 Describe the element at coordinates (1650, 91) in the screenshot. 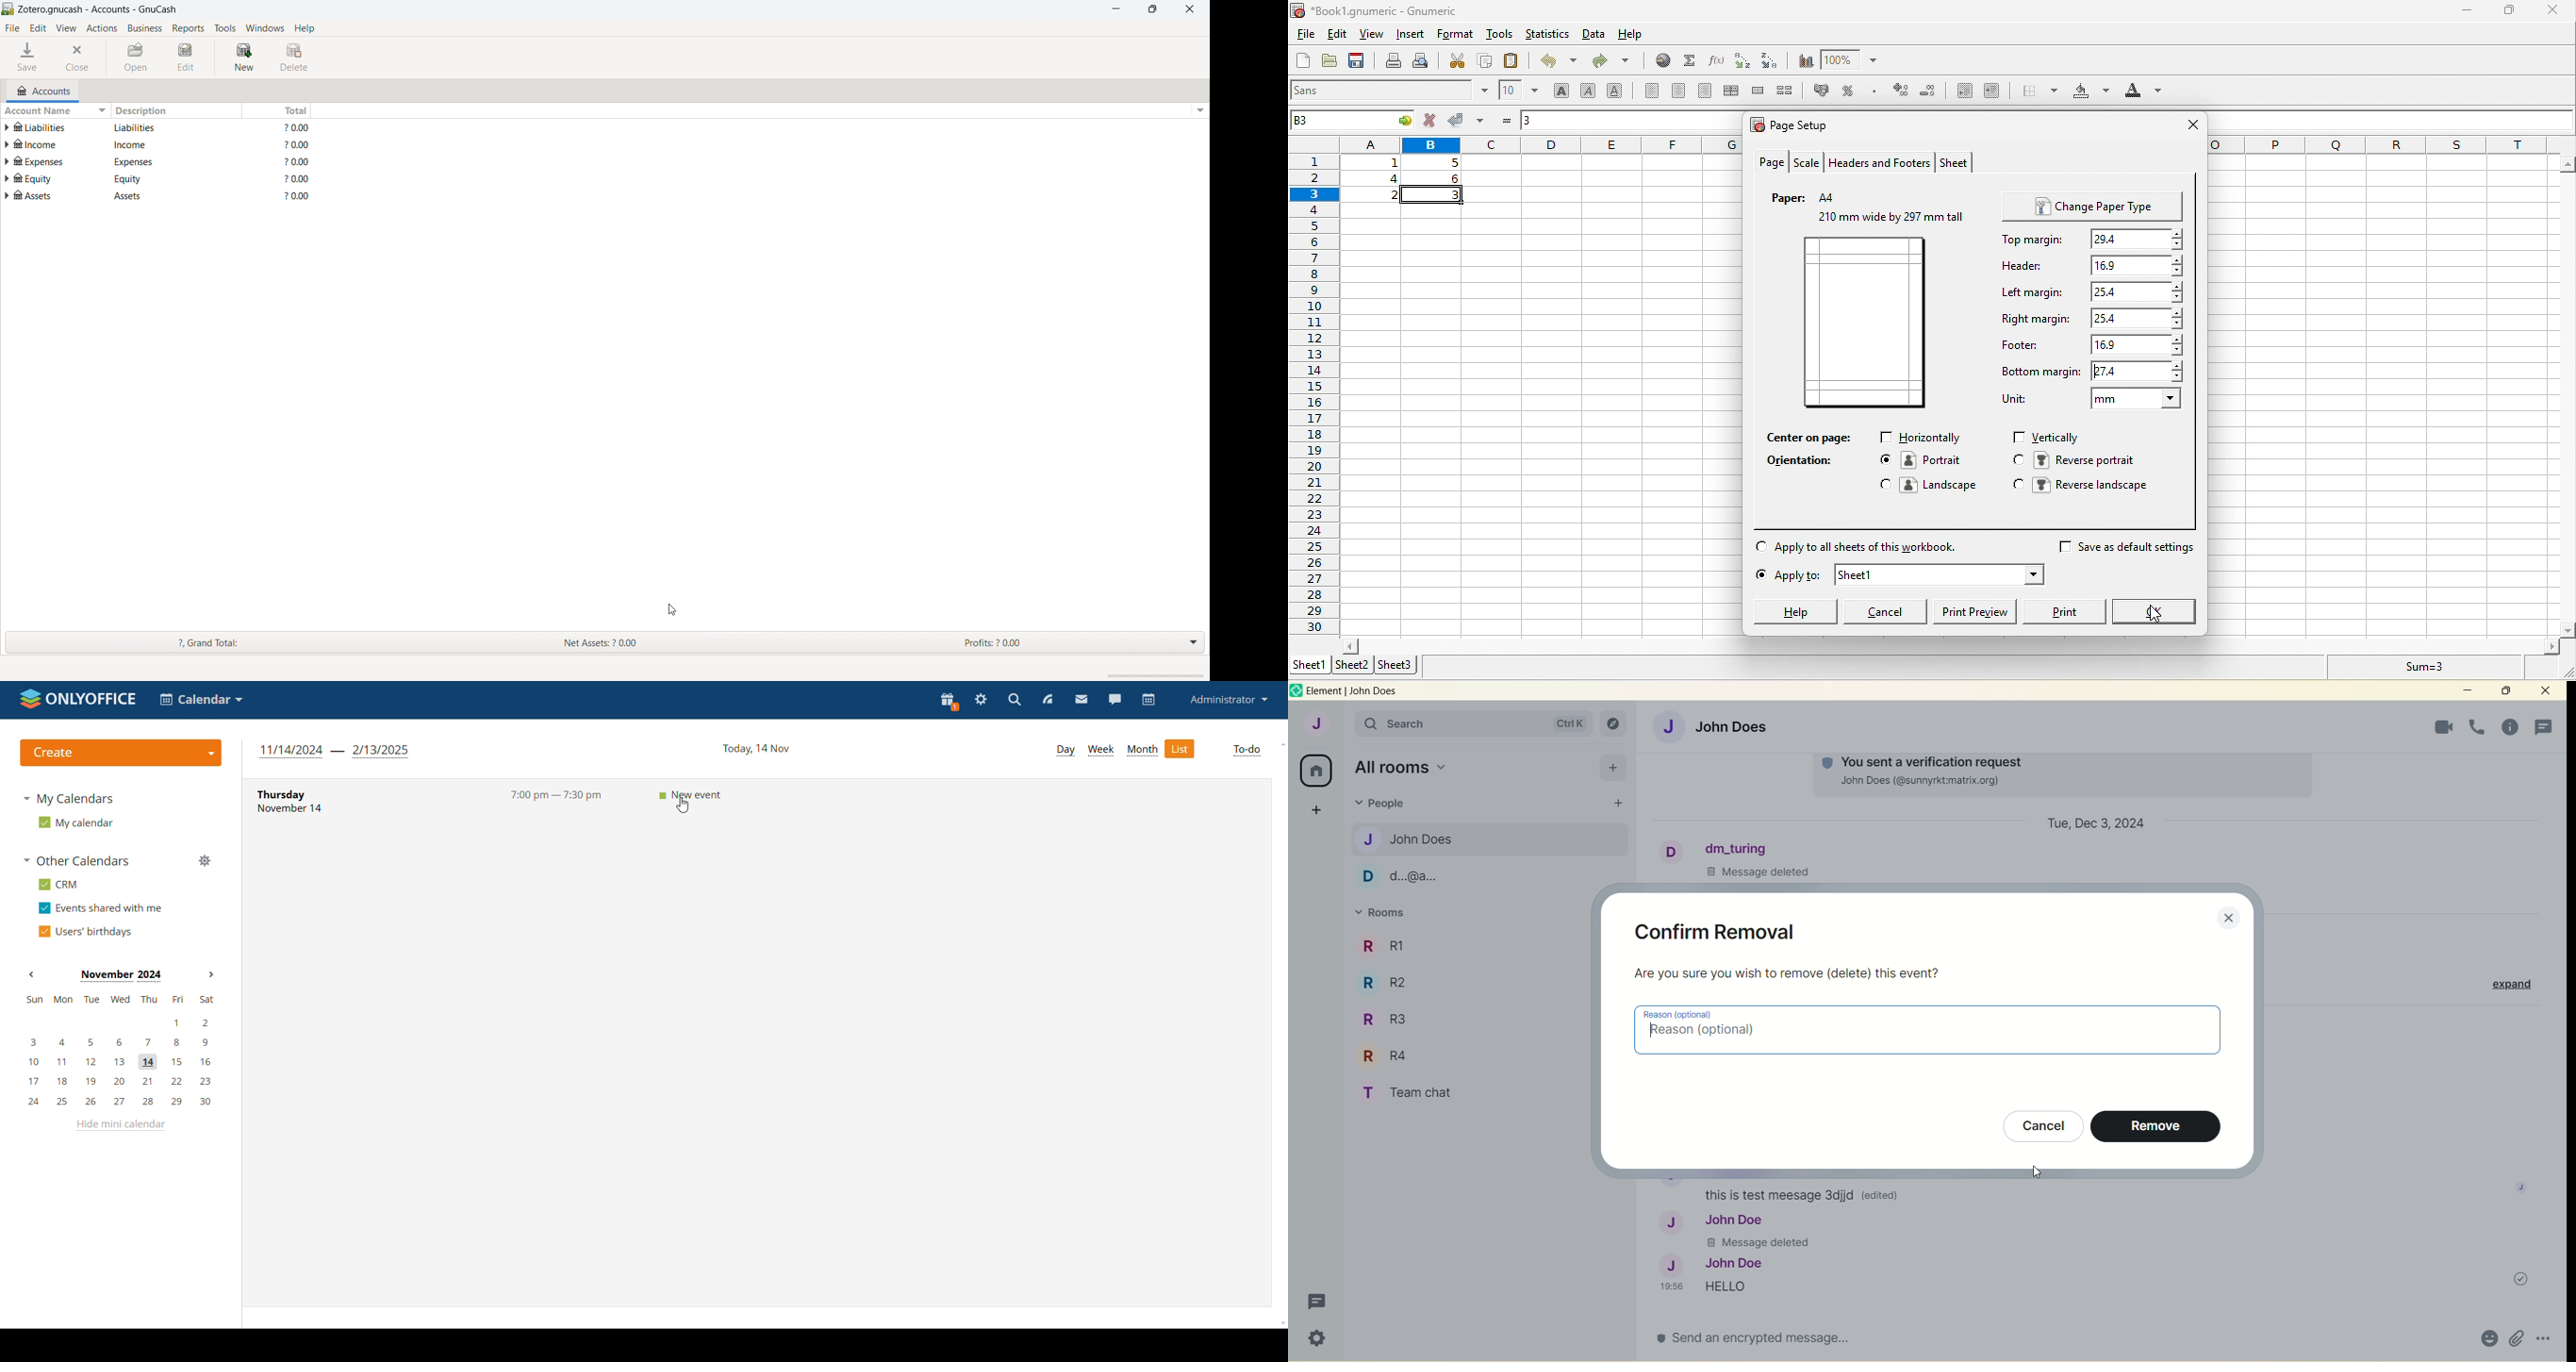

I see `align left ` at that location.